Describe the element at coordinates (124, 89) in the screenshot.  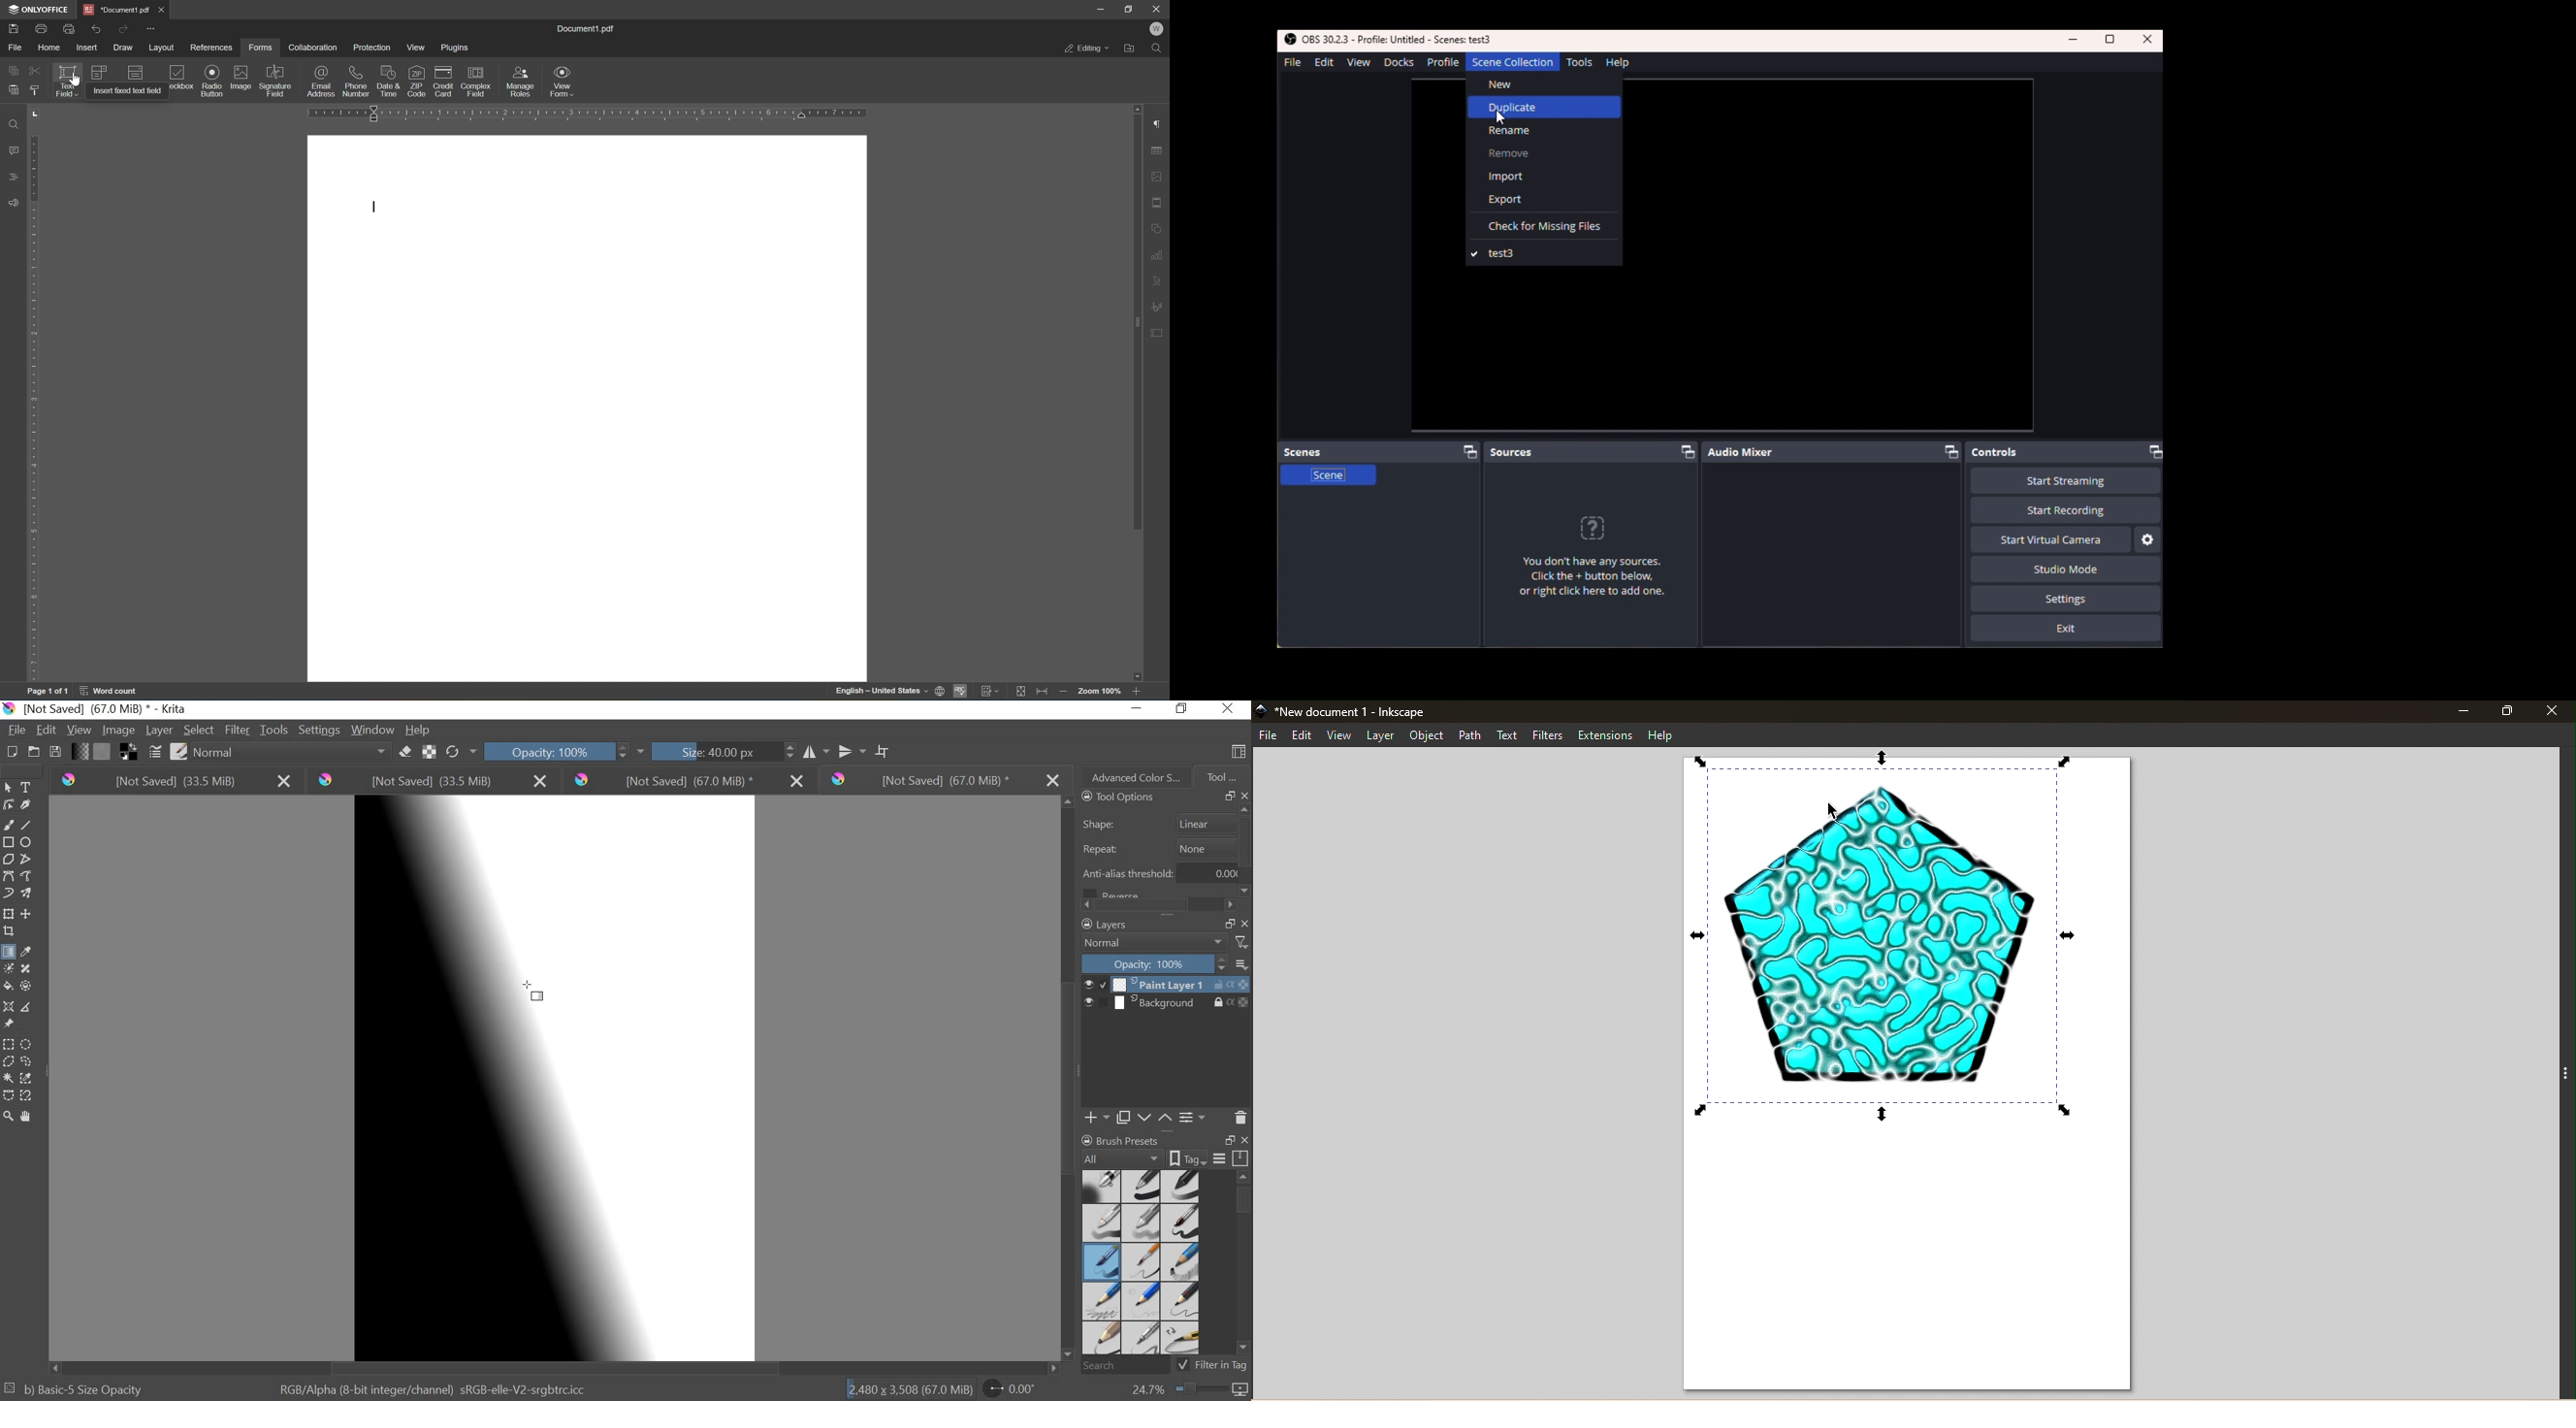
I see `insert fixed text field` at that location.